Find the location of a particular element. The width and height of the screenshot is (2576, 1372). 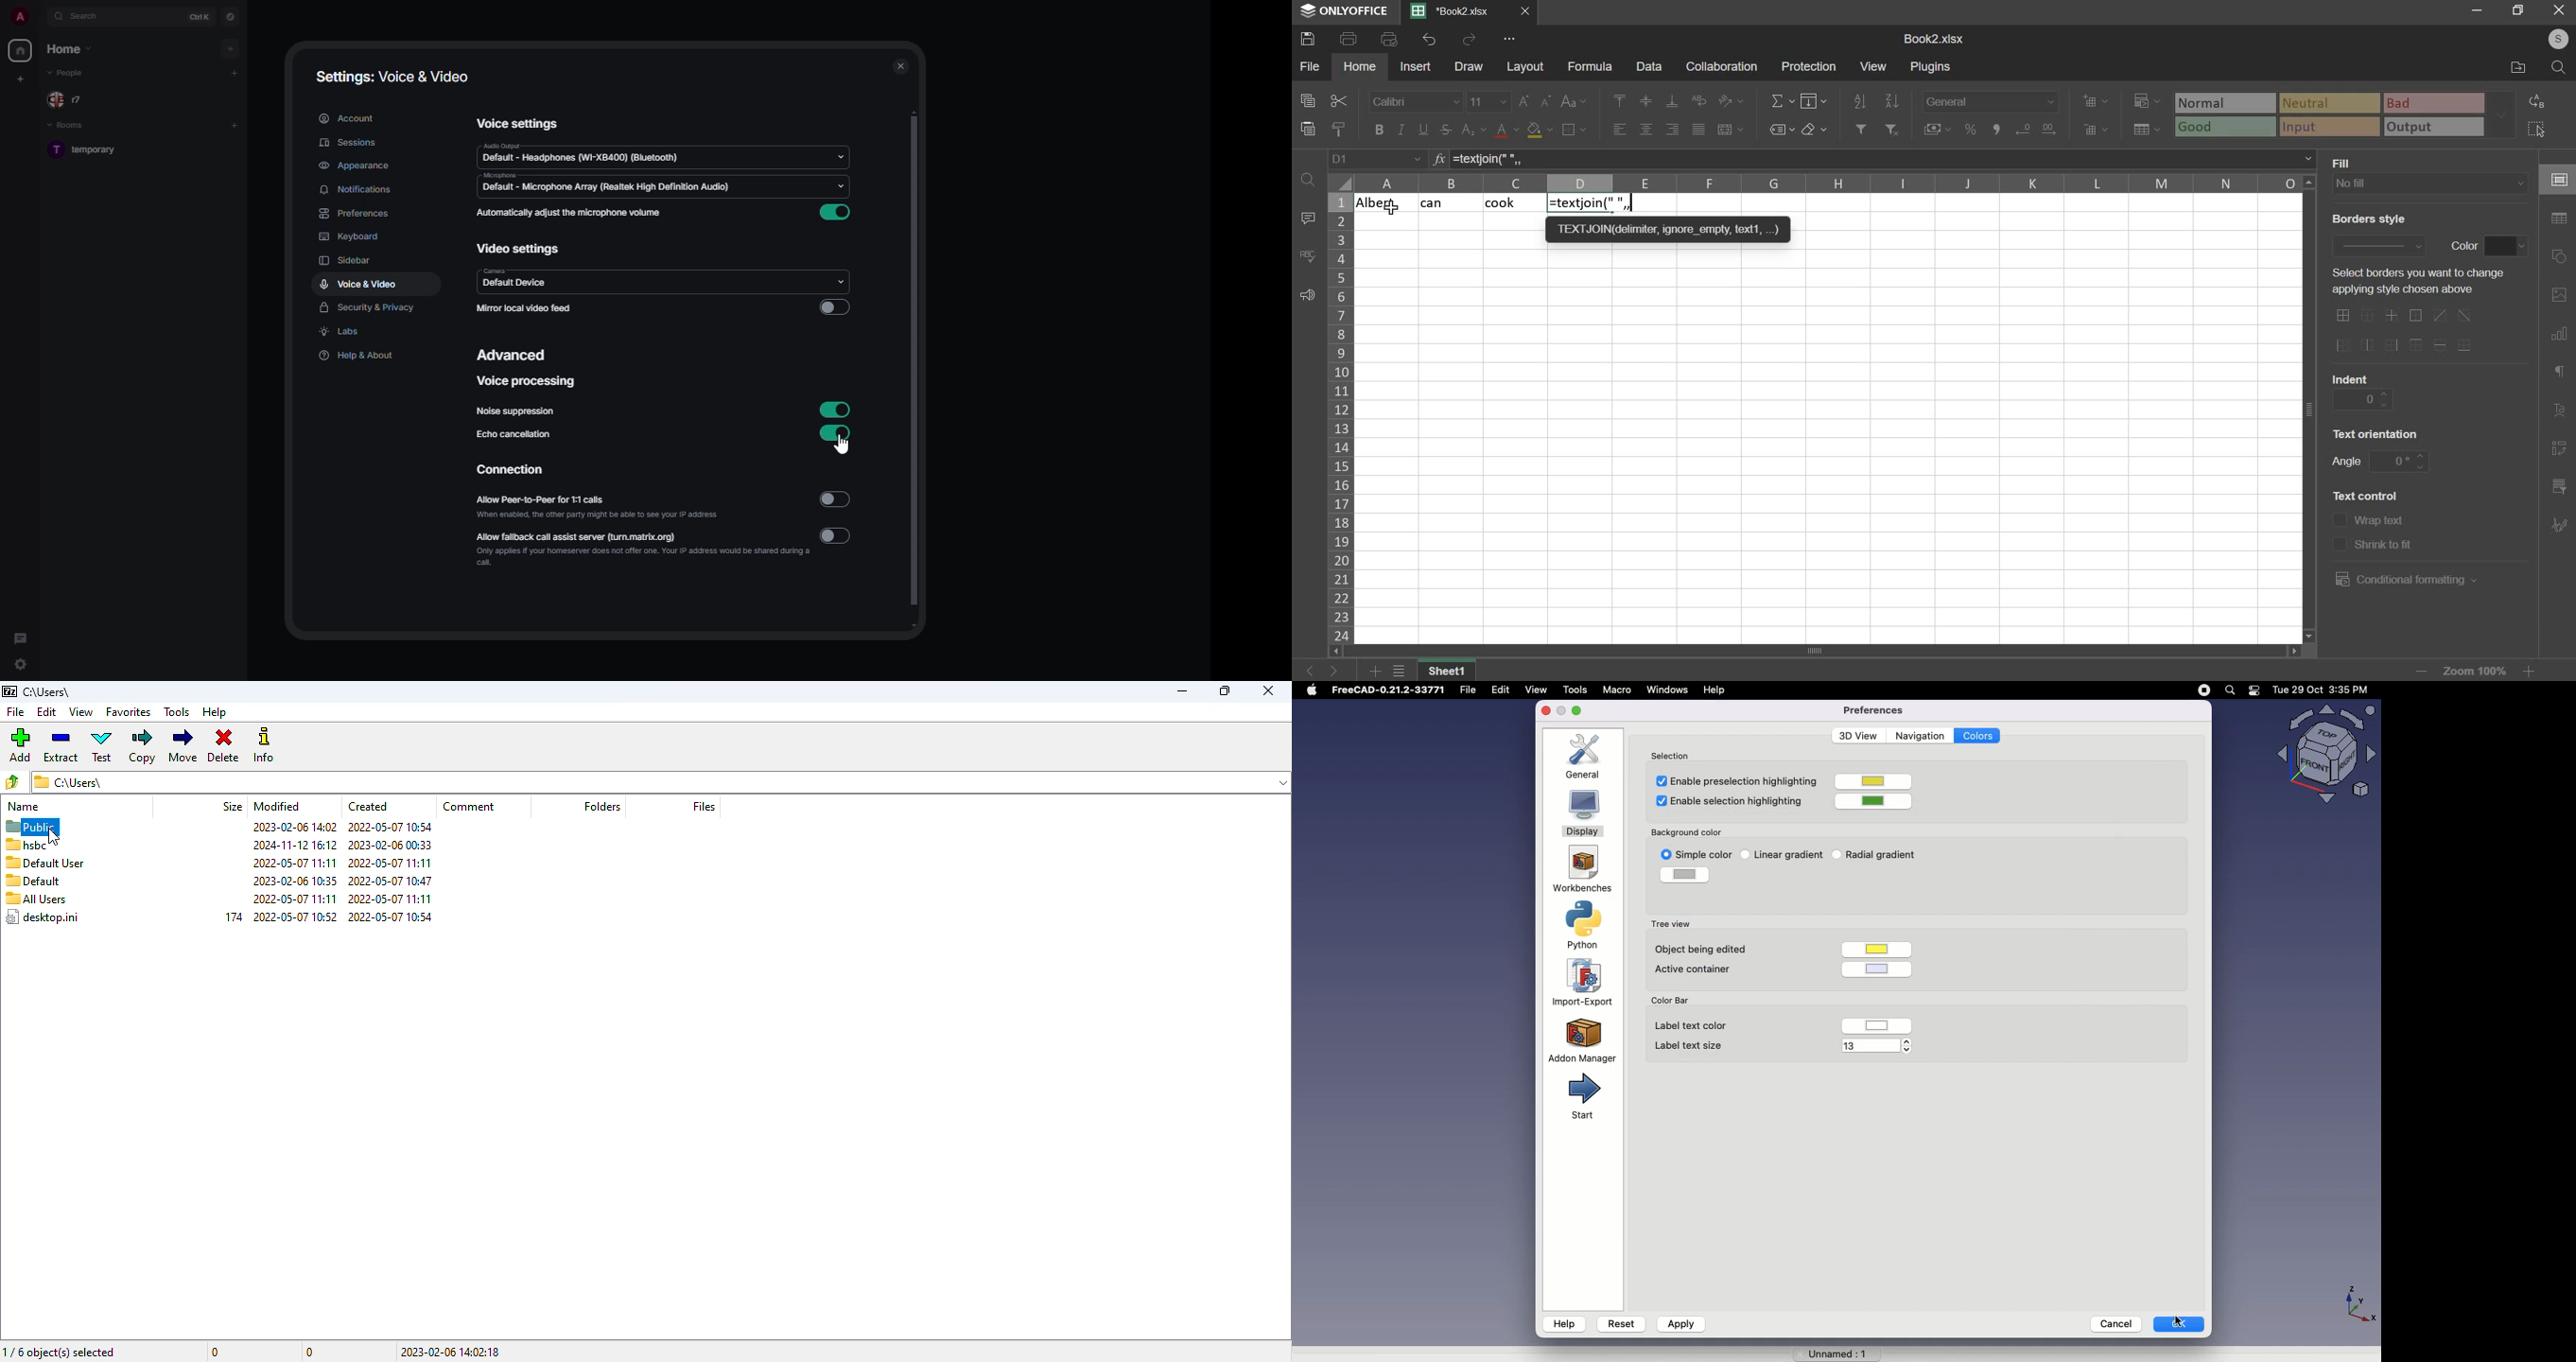

save is located at coordinates (1311, 38).